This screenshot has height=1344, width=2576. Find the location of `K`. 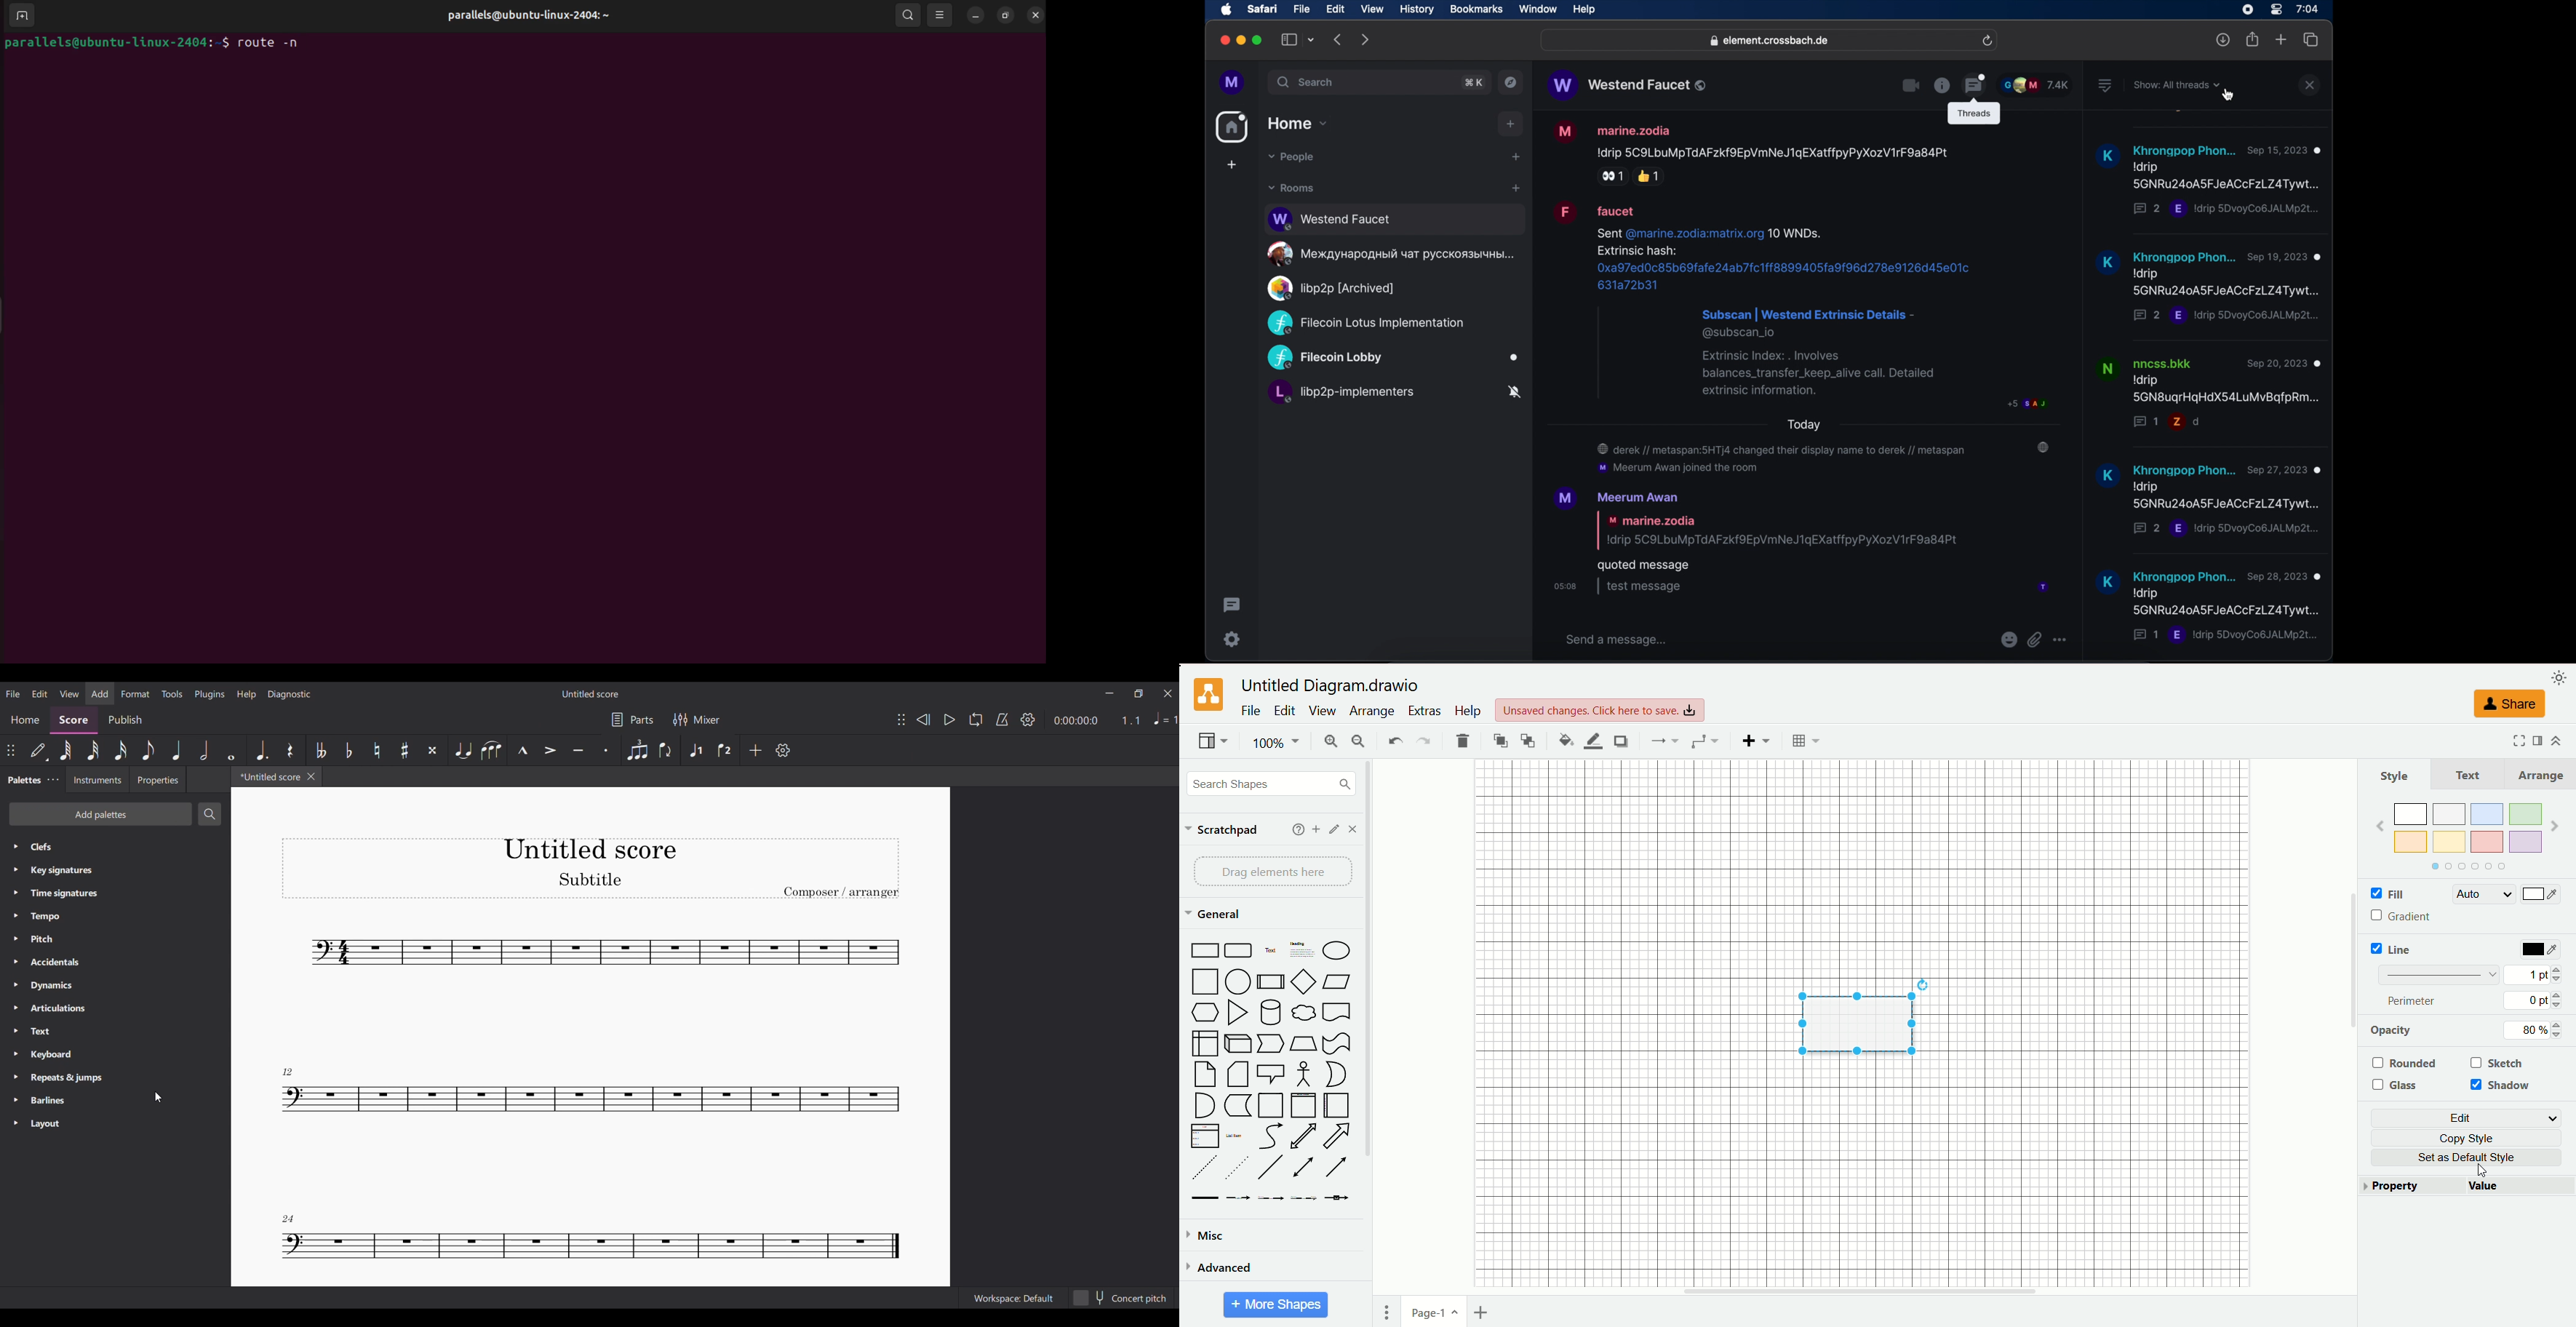

K is located at coordinates (2109, 475).